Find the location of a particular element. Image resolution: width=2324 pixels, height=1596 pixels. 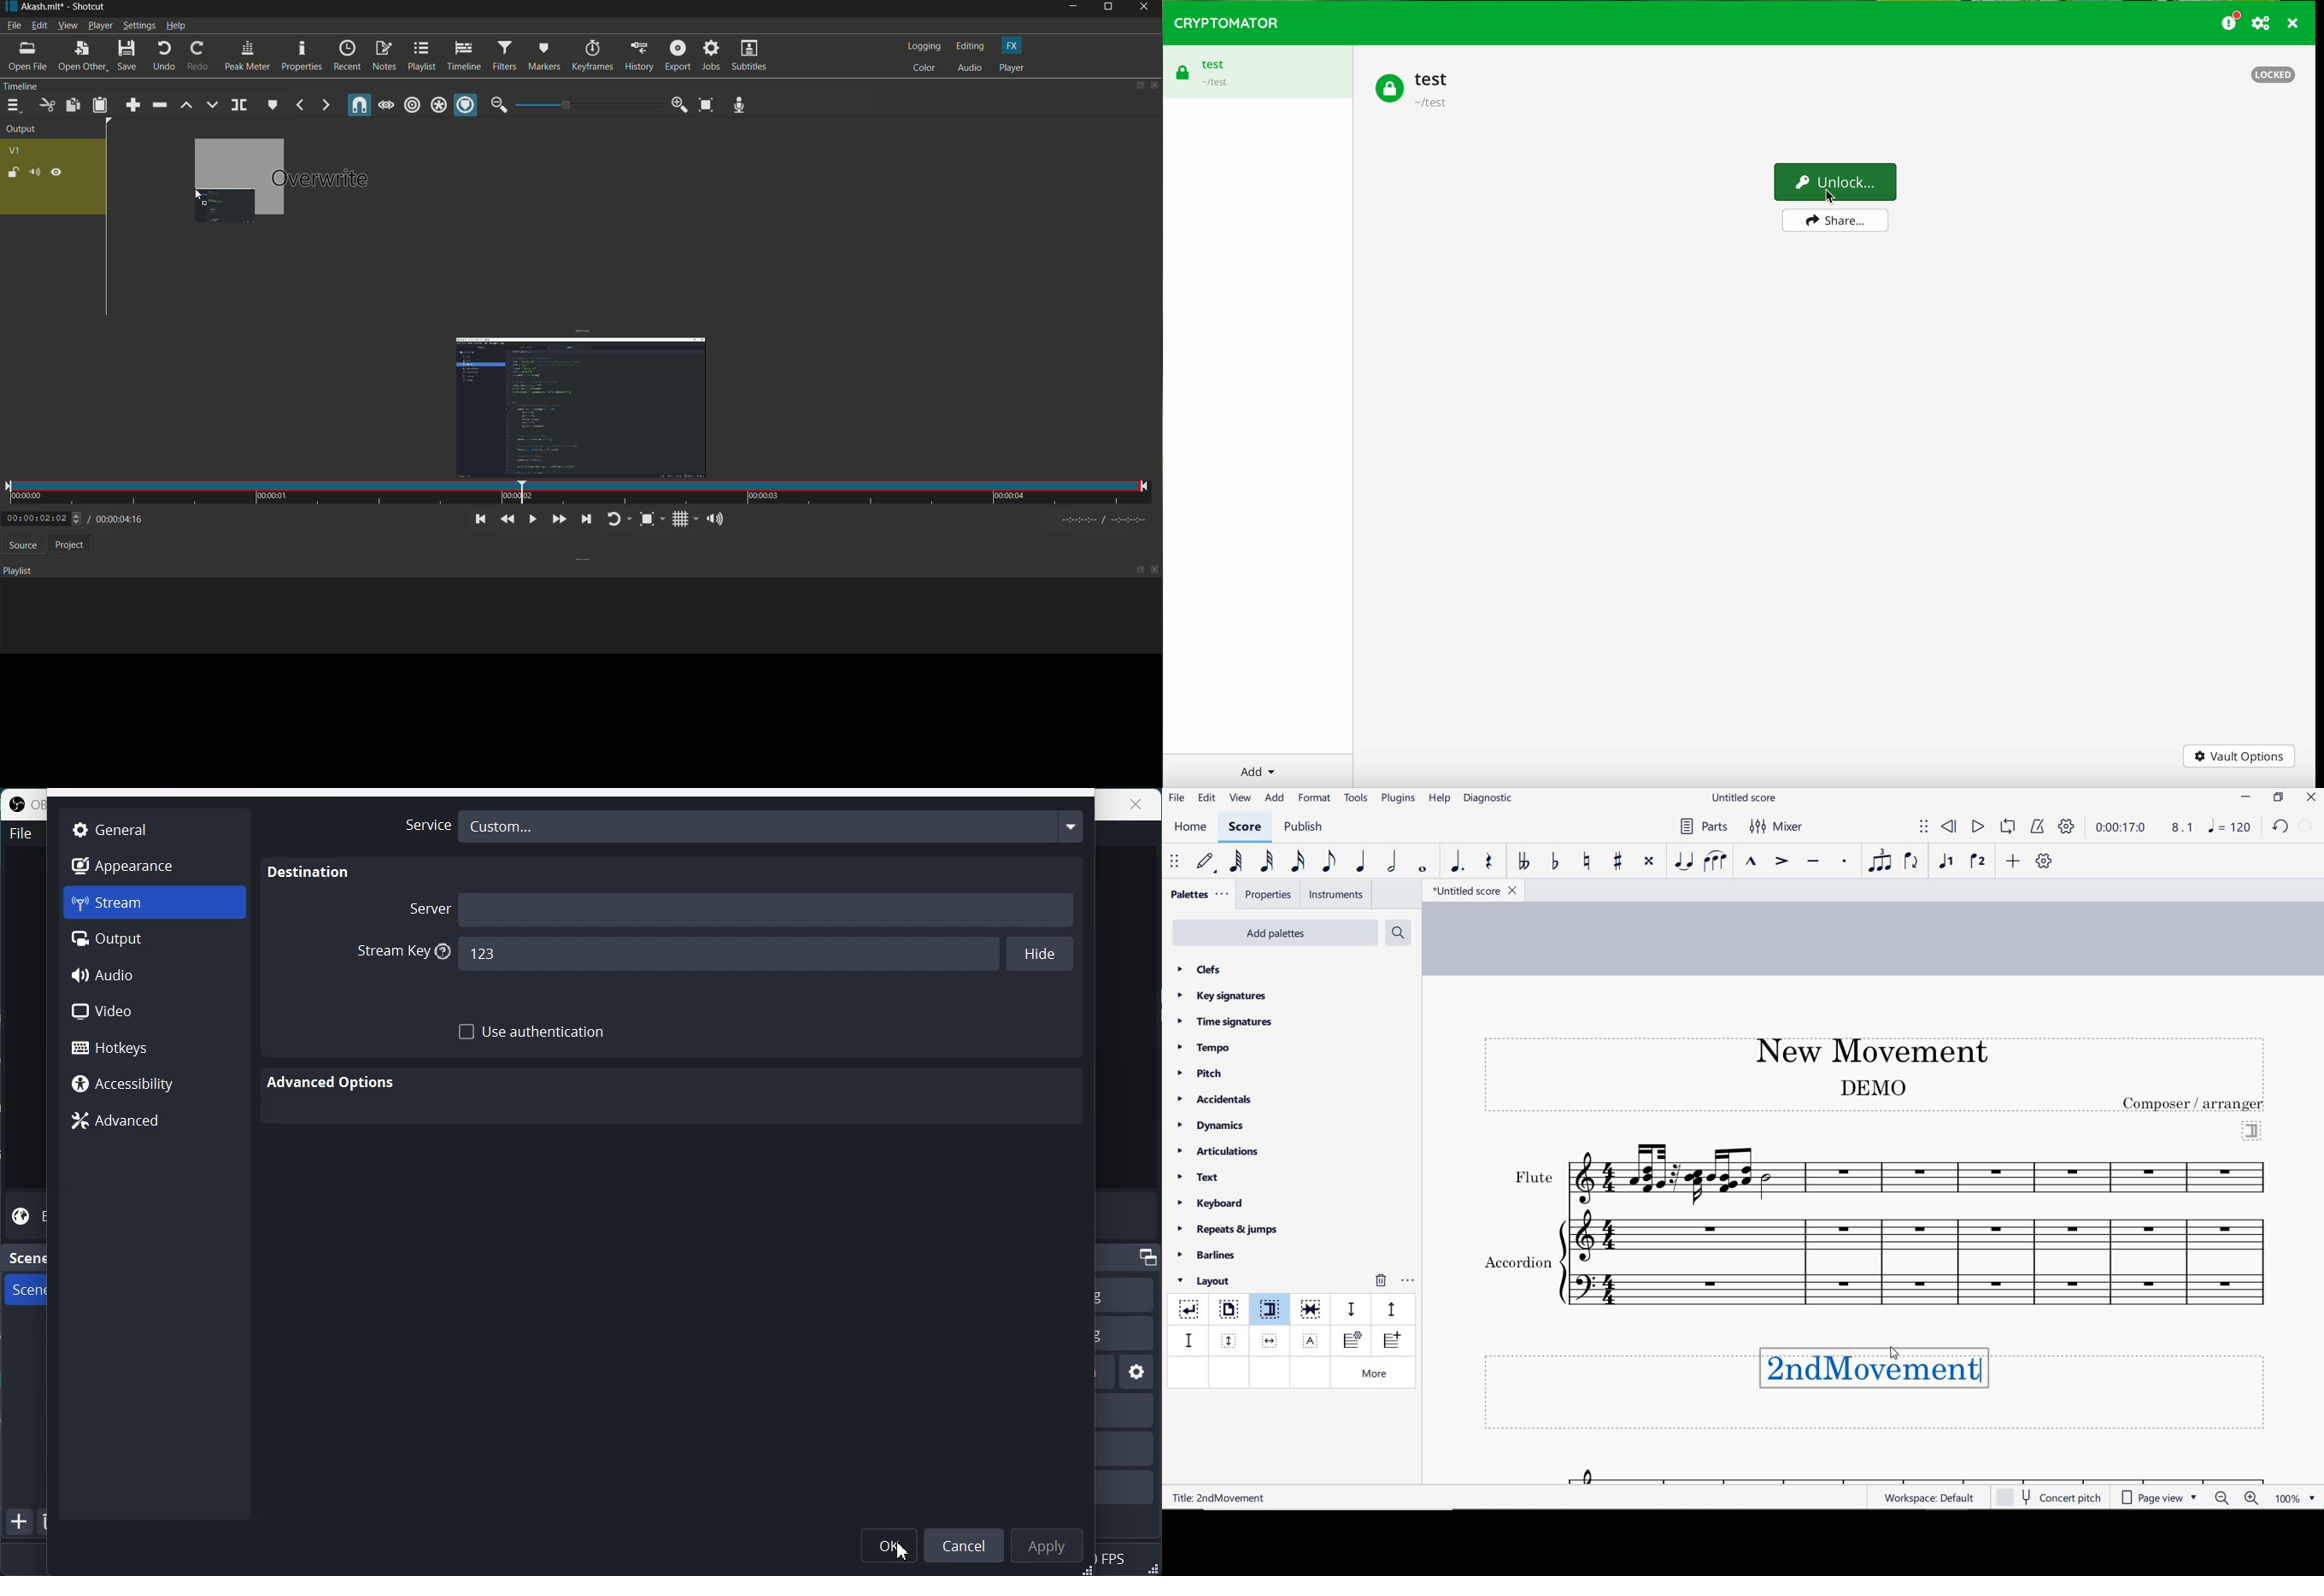

publish is located at coordinates (1302, 828).